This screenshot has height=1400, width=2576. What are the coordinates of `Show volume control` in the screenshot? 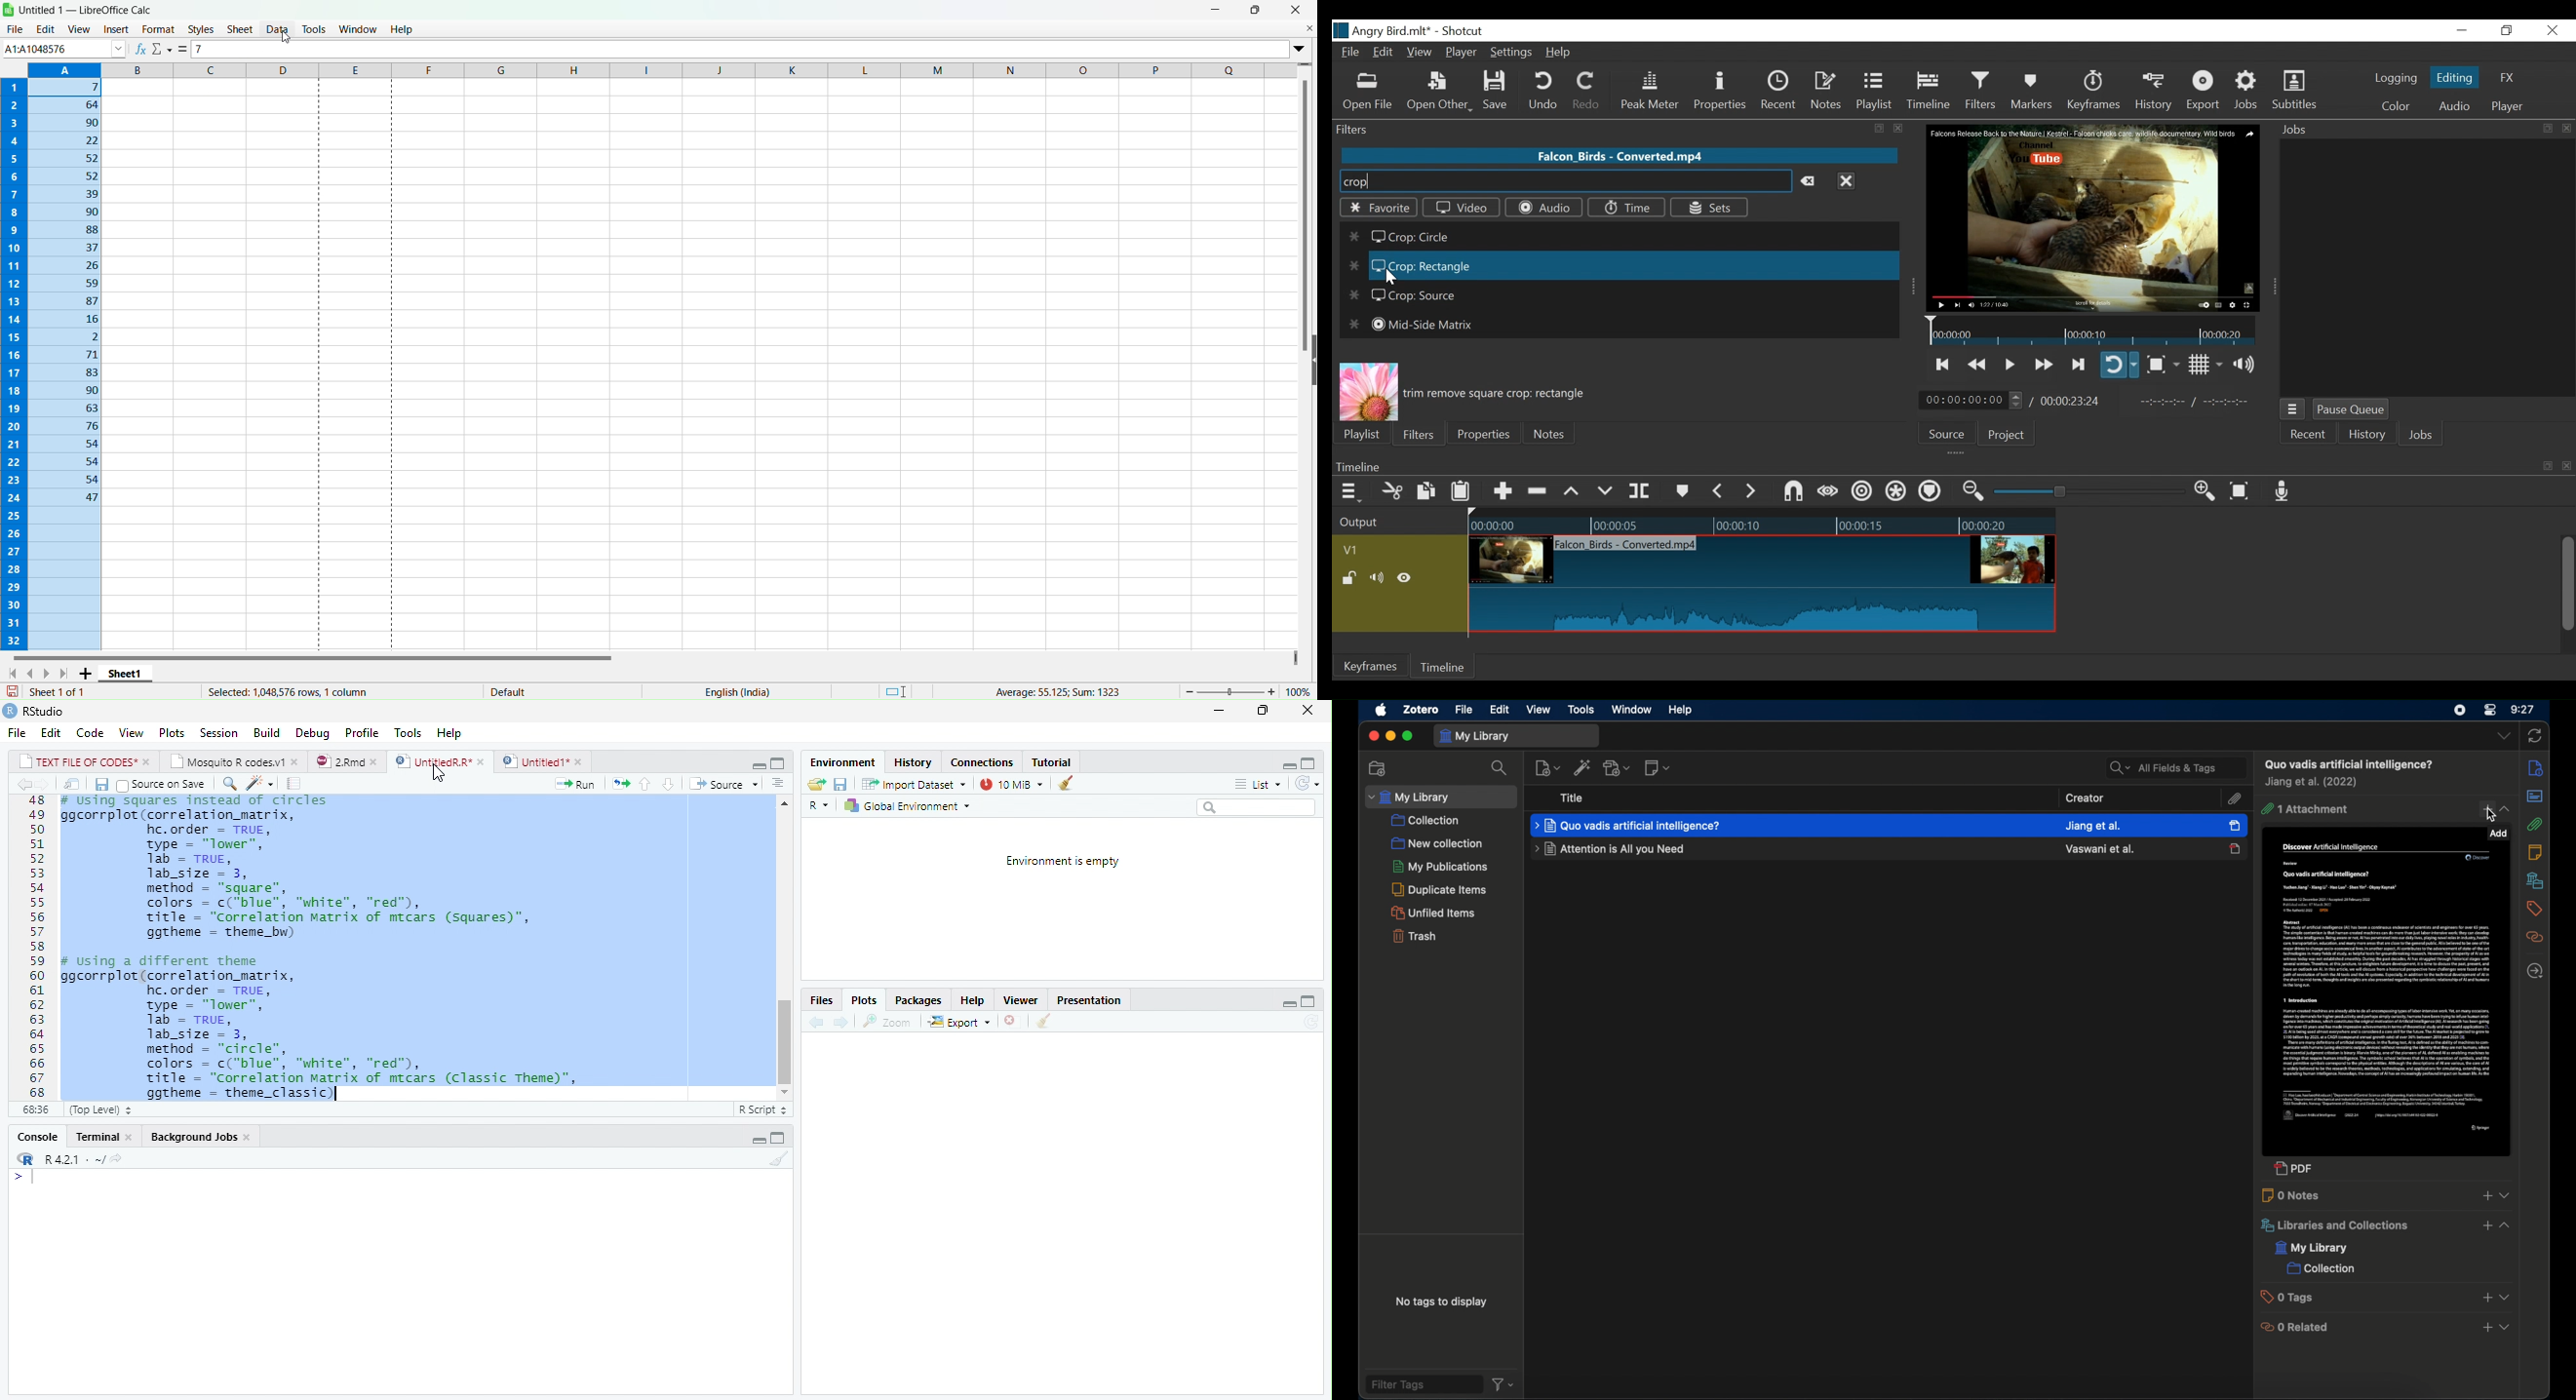 It's located at (2249, 364).